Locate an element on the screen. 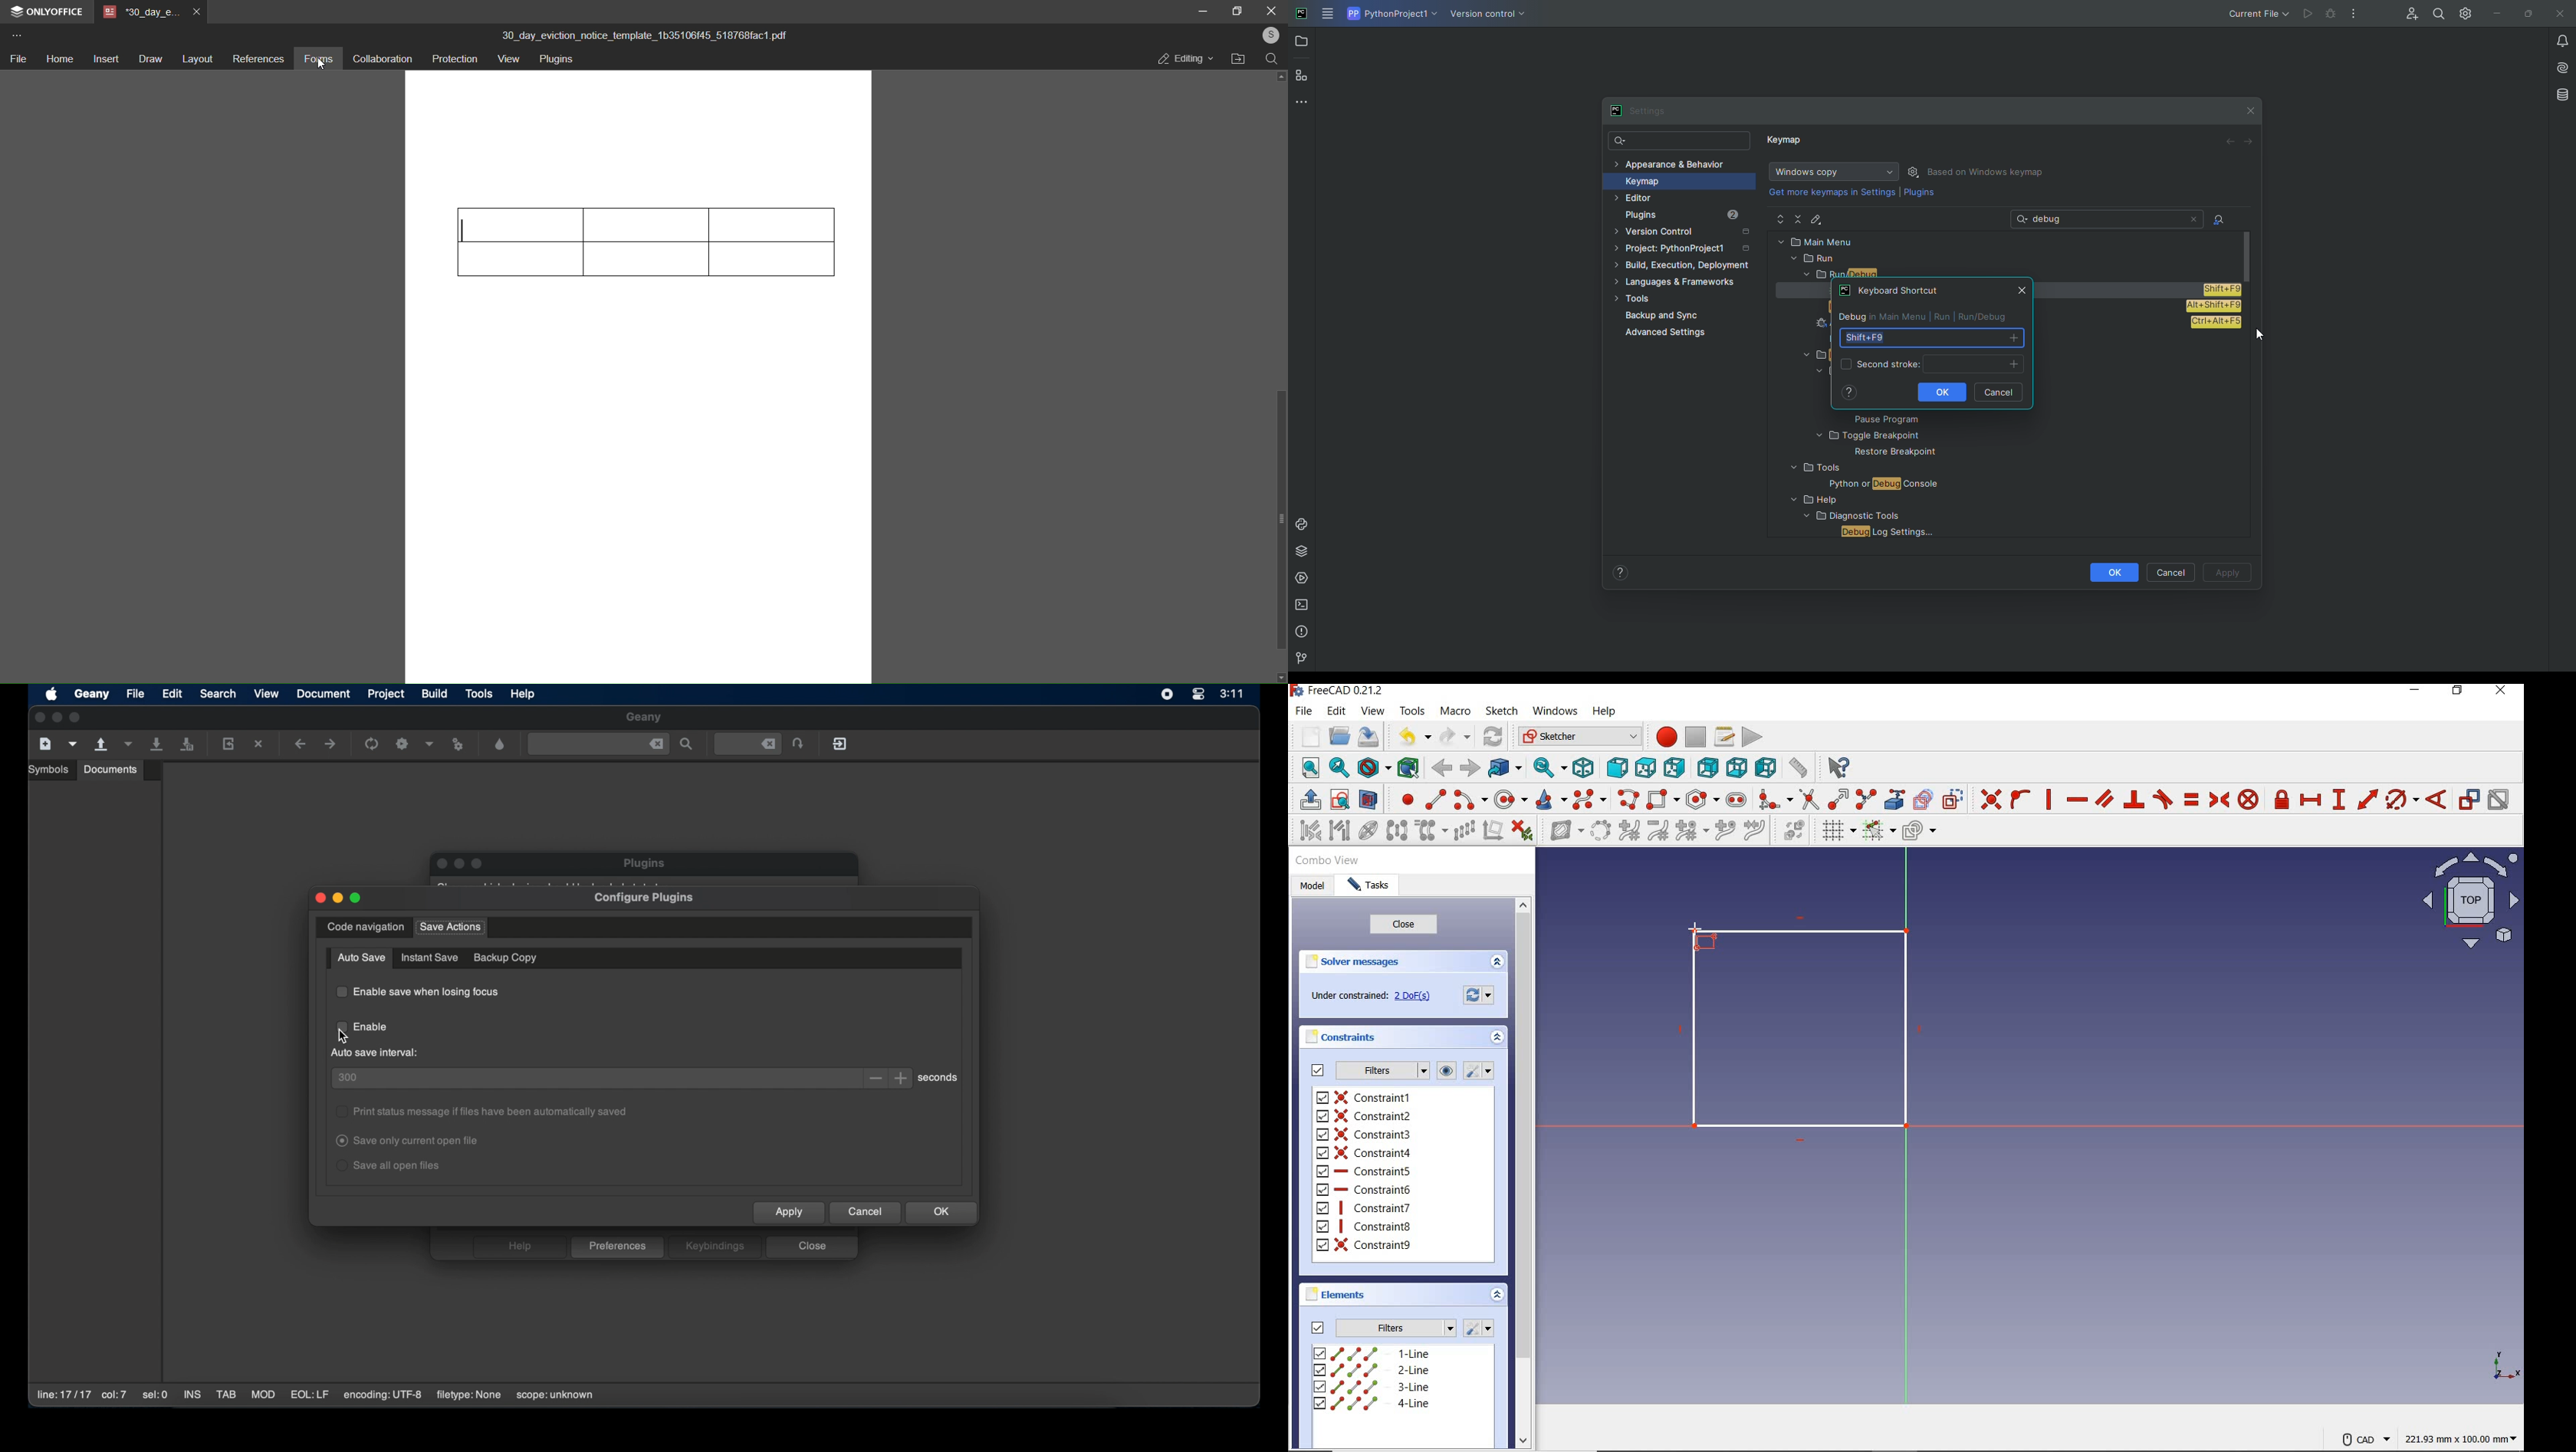 The width and height of the screenshot is (2576, 1456). constrain horizontally is located at coordinates (2077, 800).